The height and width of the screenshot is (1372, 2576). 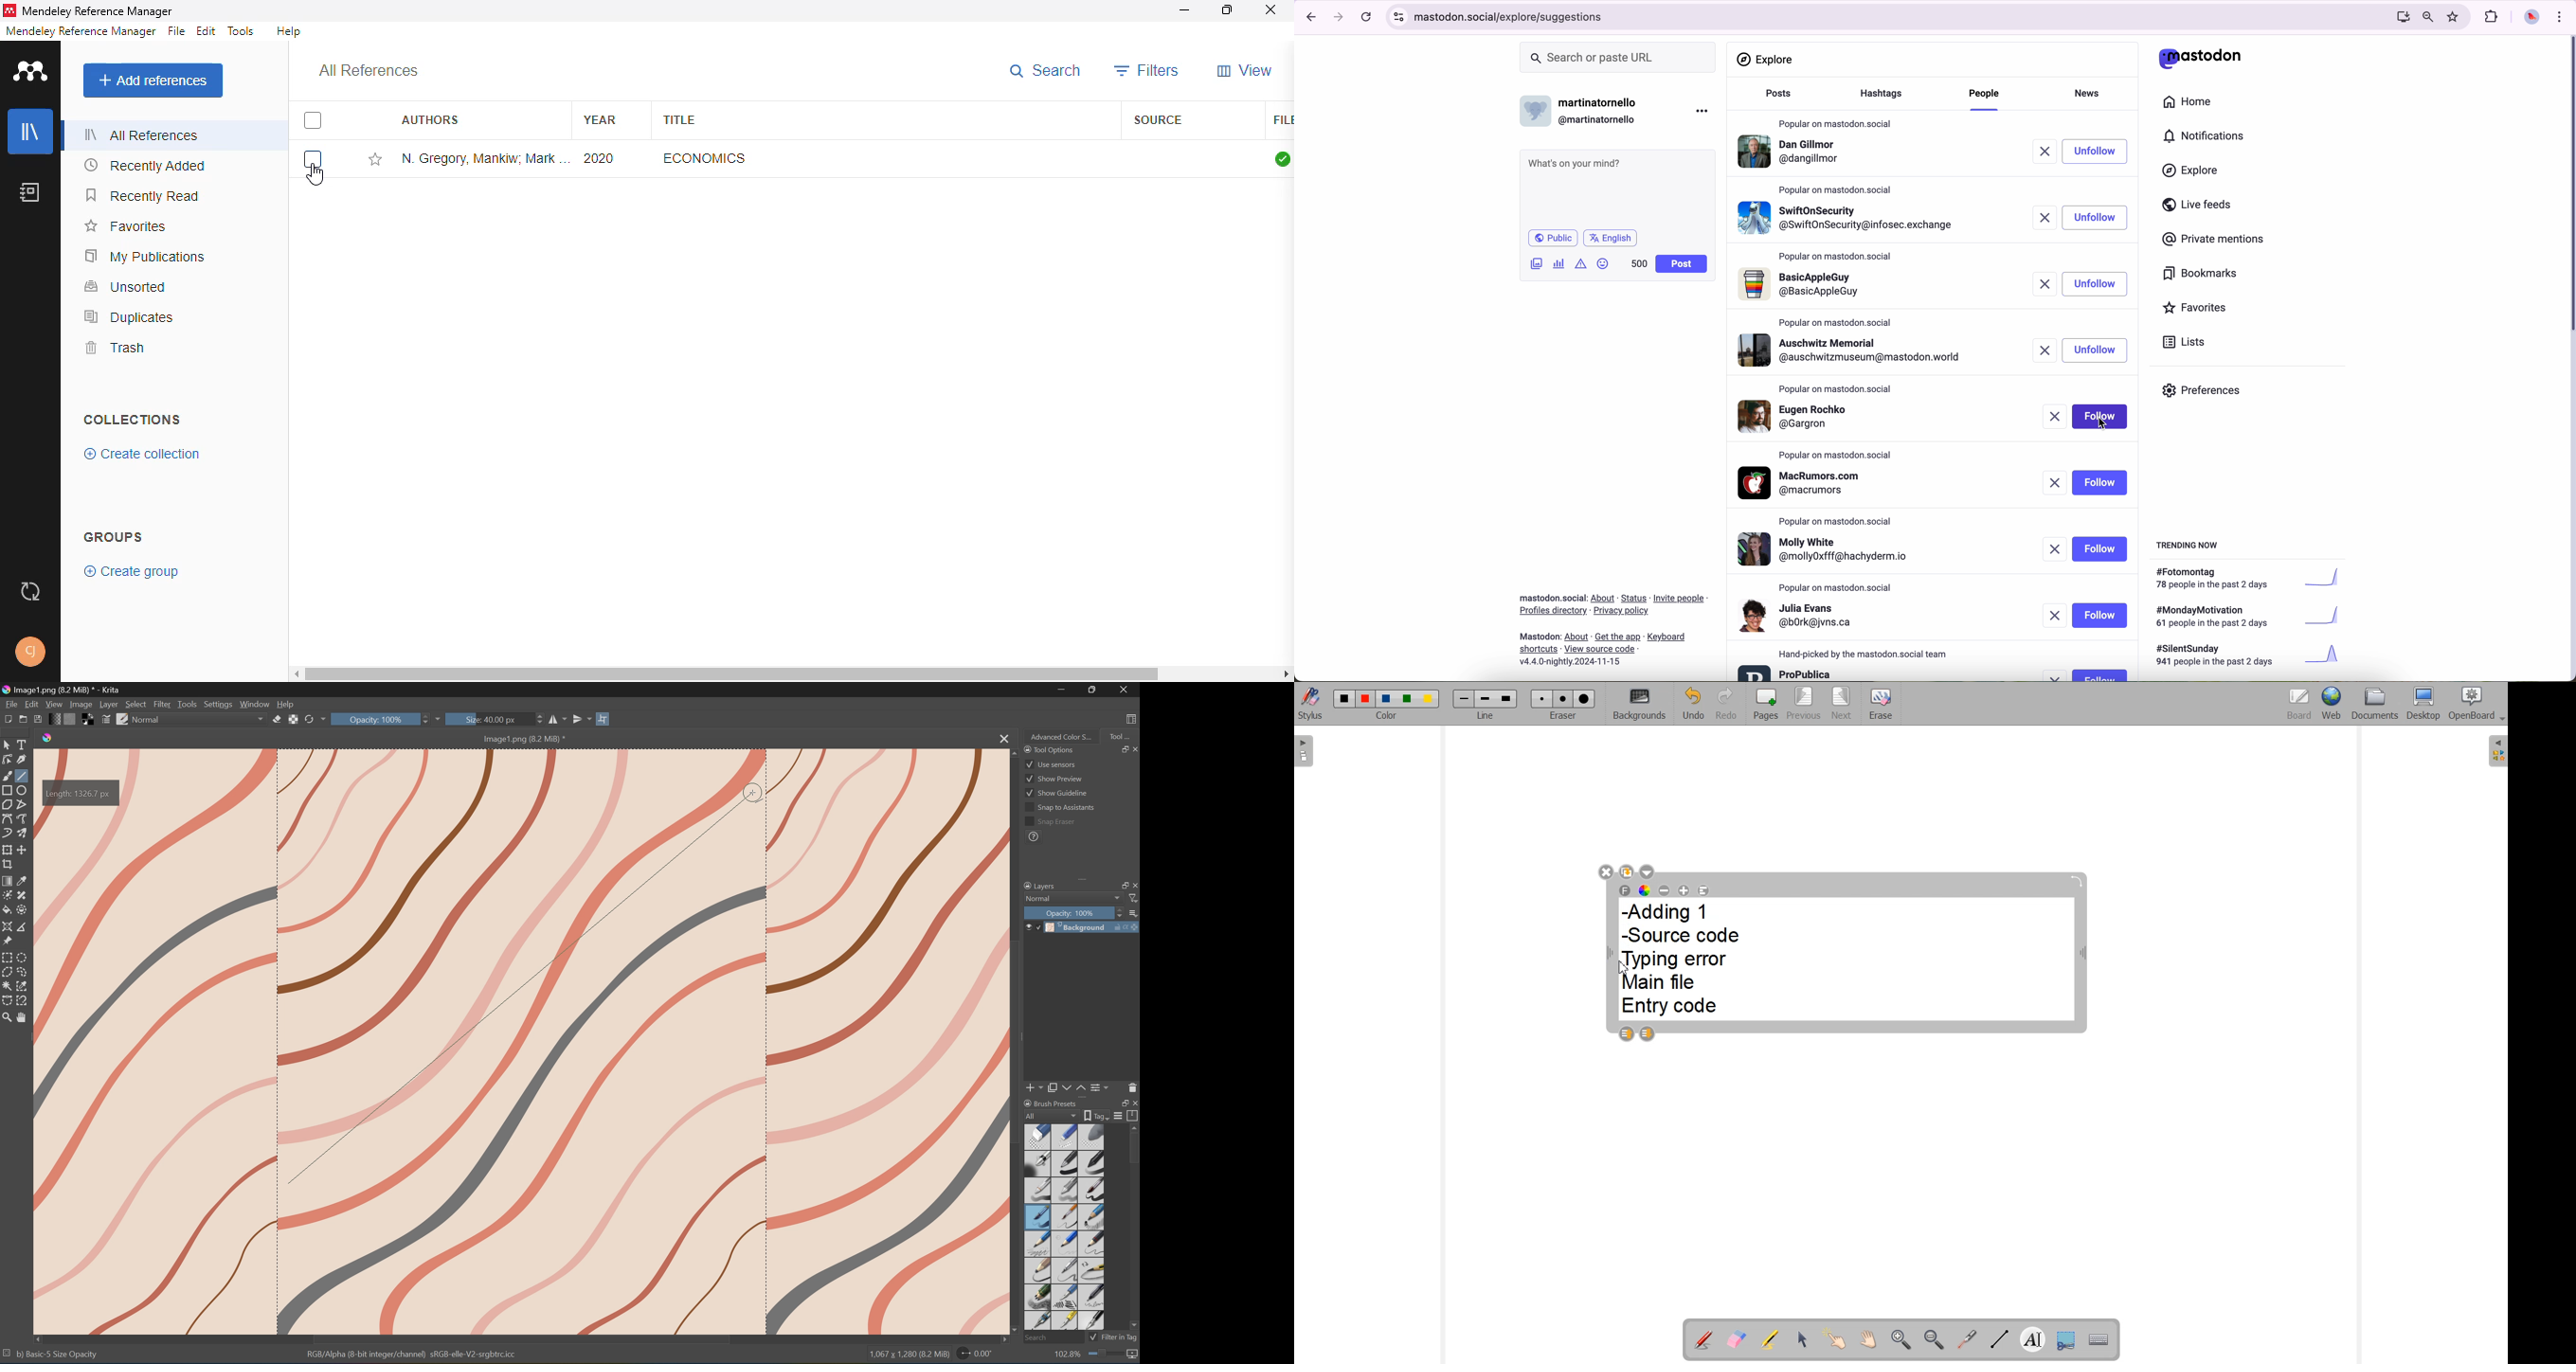 I want to click on Slider, so click(x=537, y=719).